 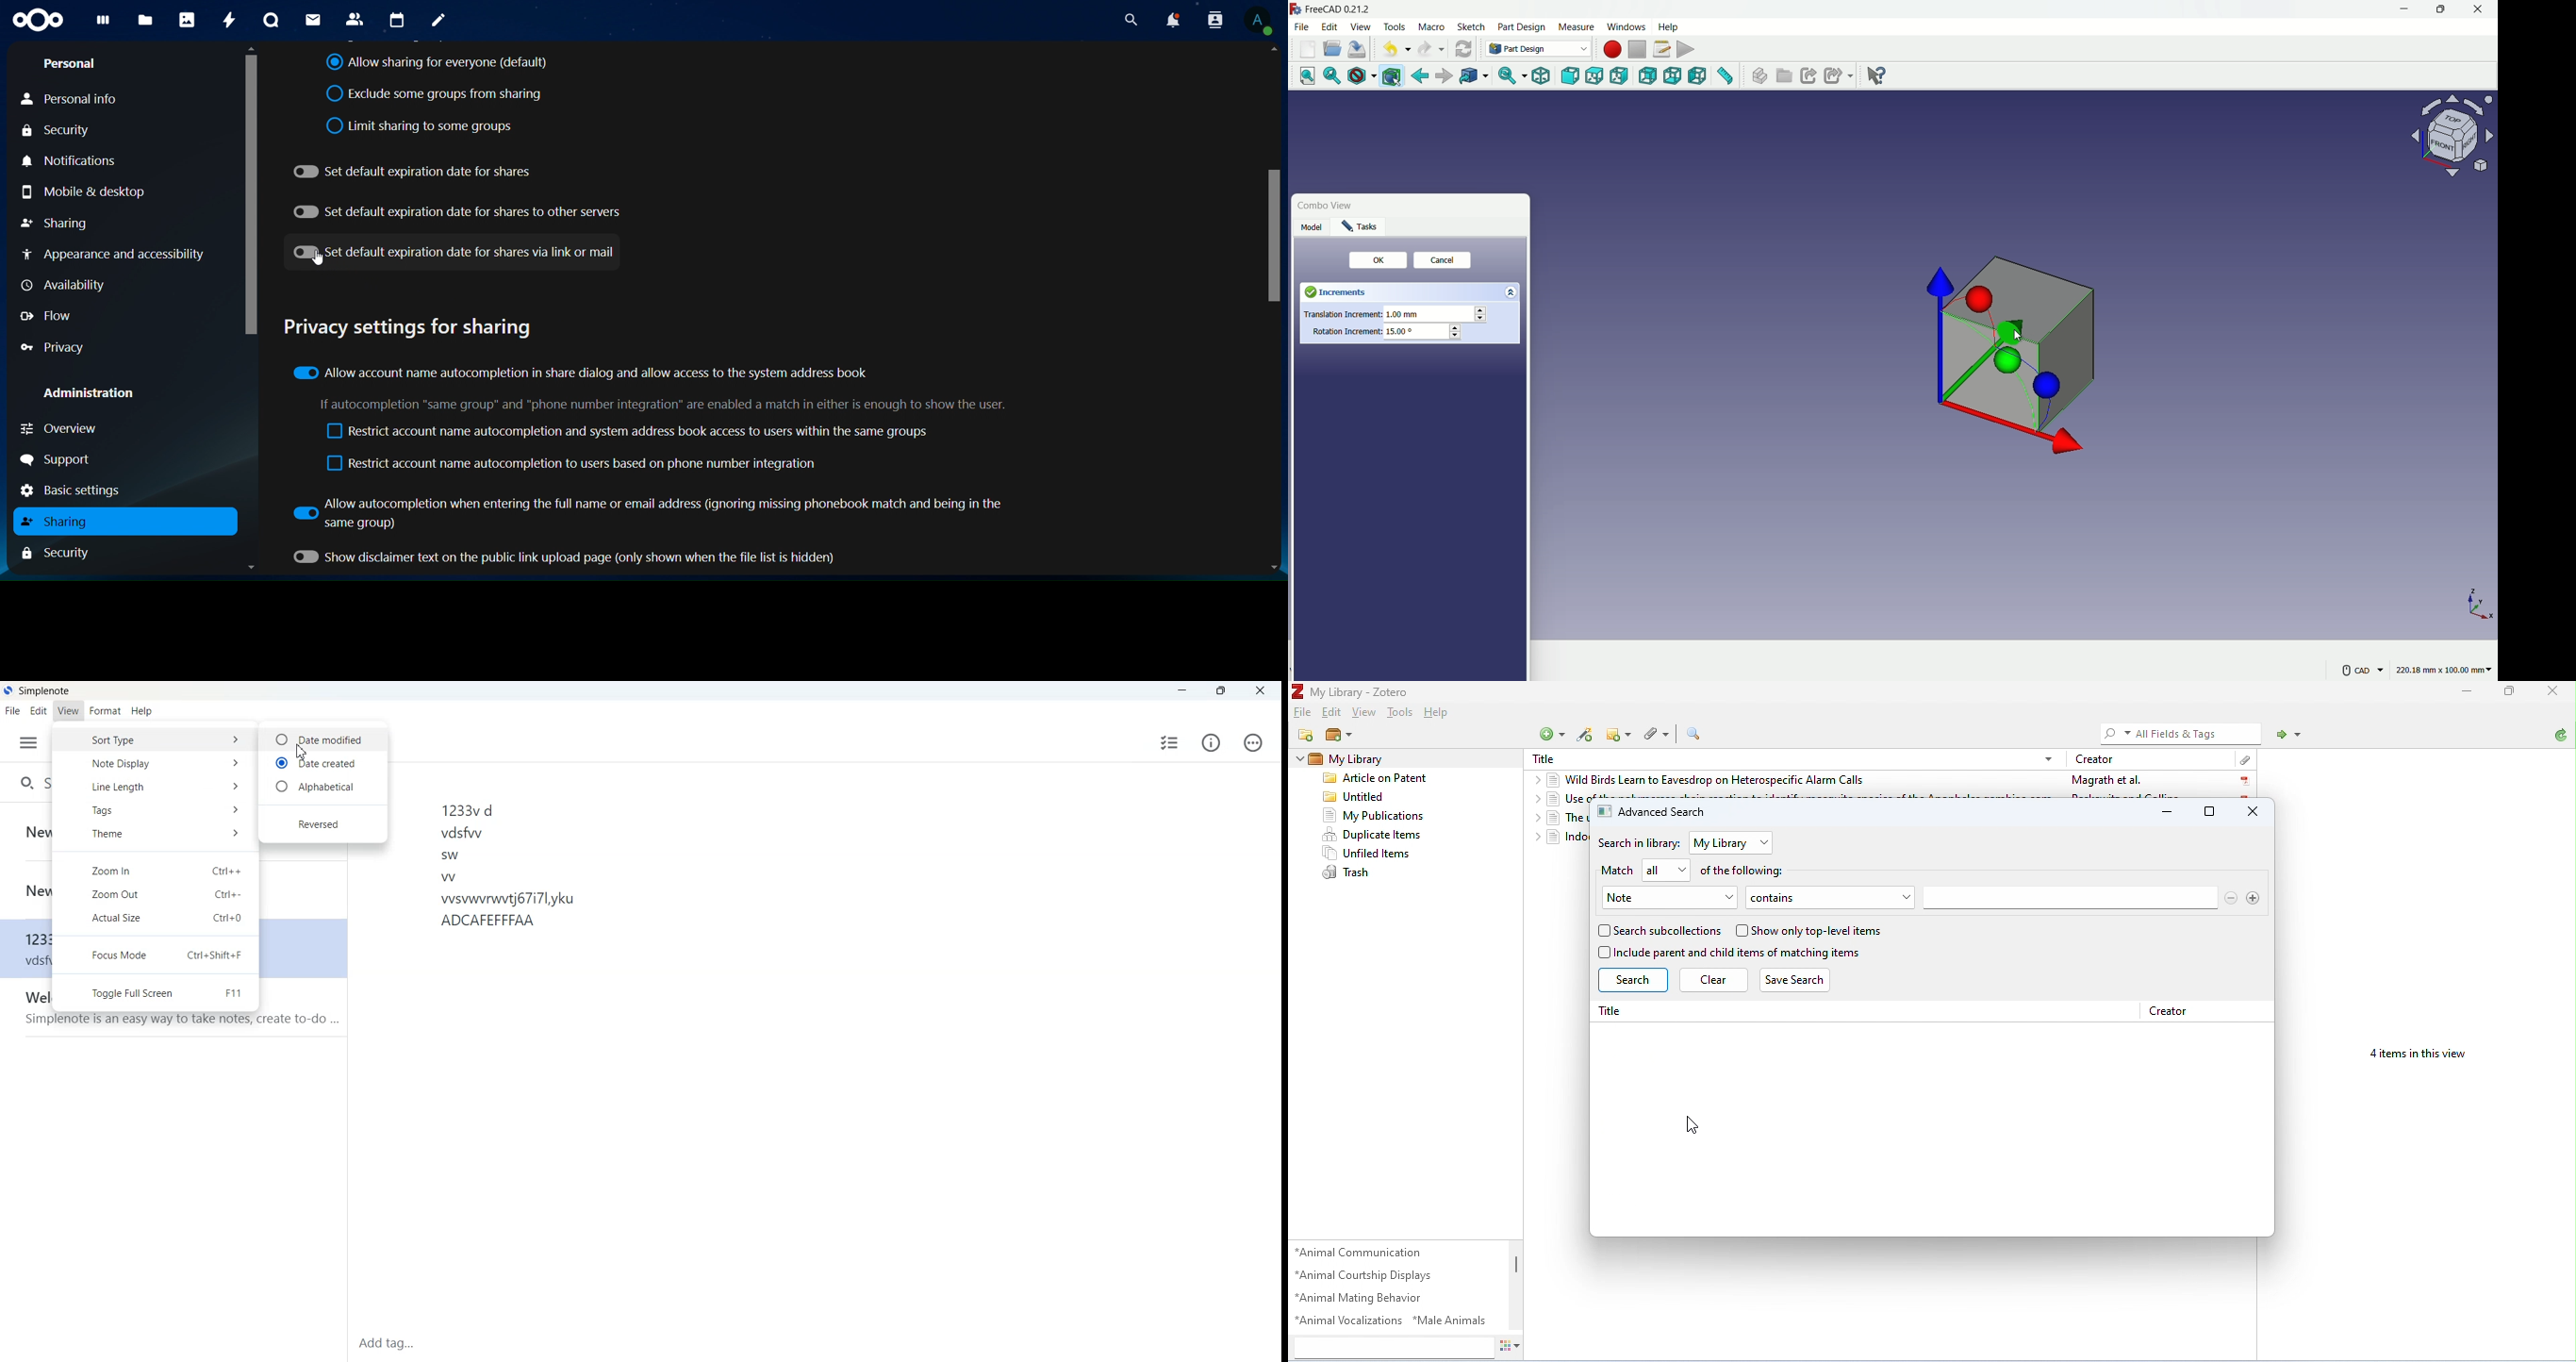 What do you see at coordinates (156, 785) in the screenshot?
I see `Line Length` at bounding box center [156, 785].